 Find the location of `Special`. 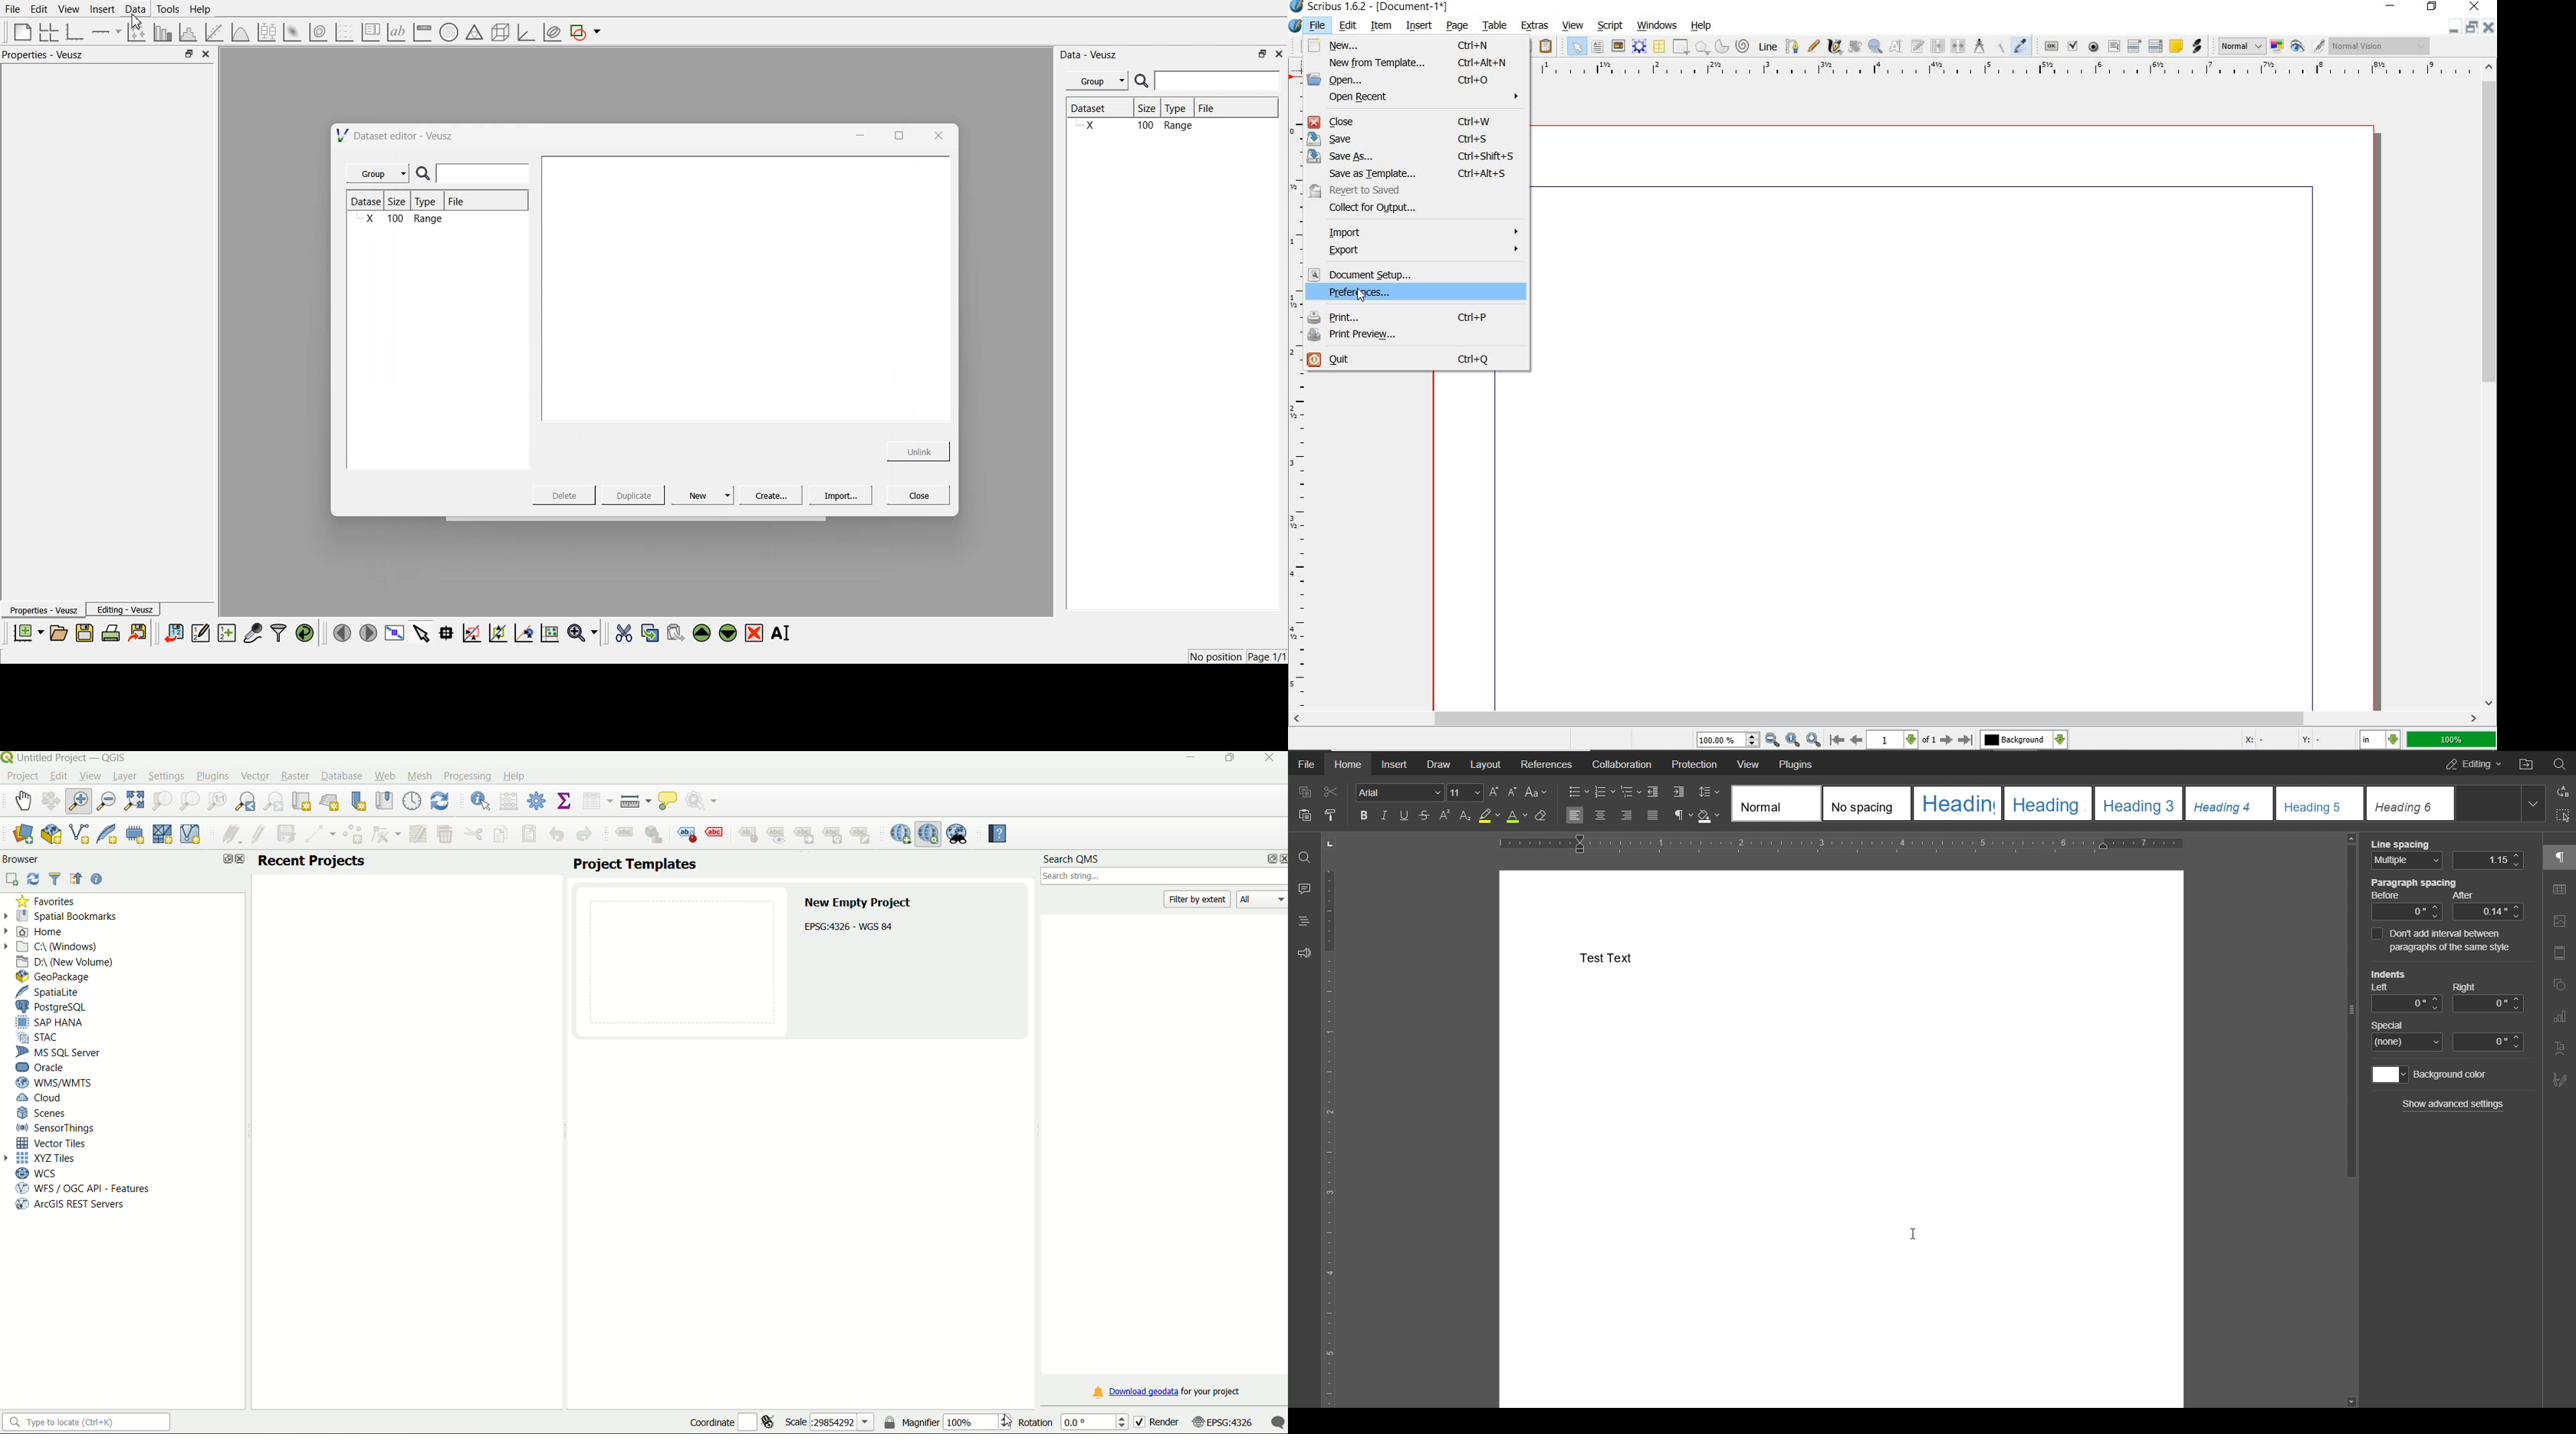

Special is located at coordinates (2448, 1035).